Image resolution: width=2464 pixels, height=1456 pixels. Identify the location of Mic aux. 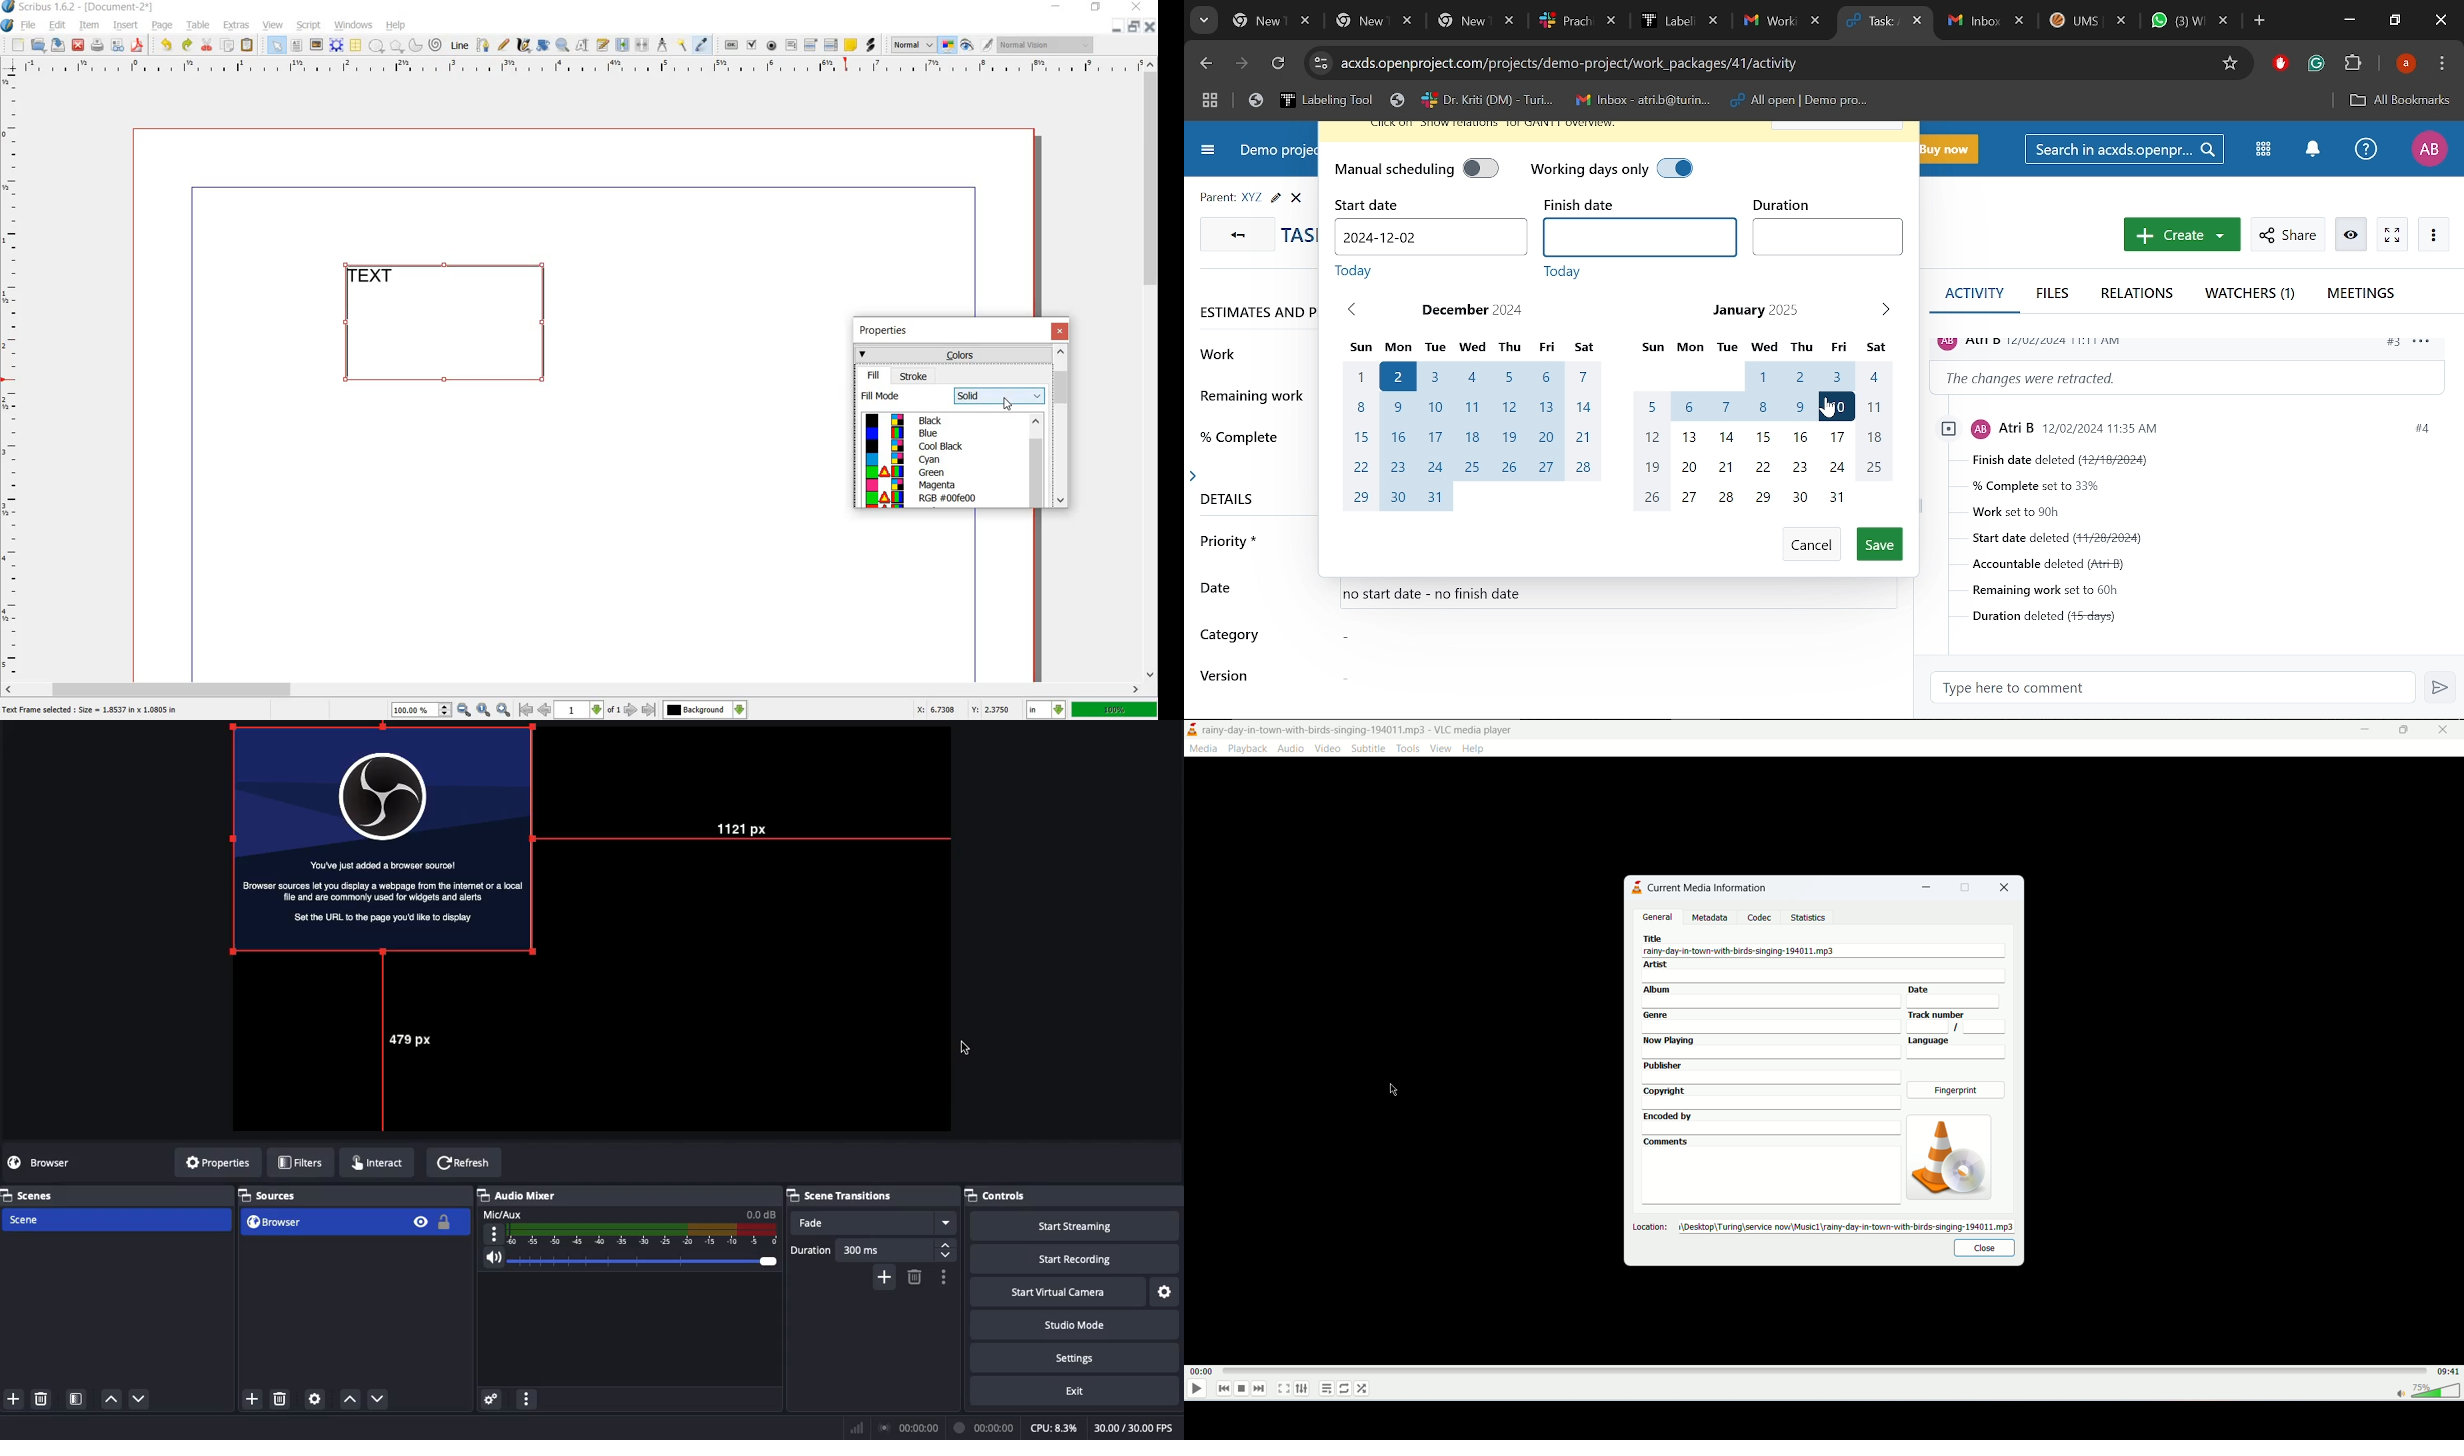
(627, 1227).